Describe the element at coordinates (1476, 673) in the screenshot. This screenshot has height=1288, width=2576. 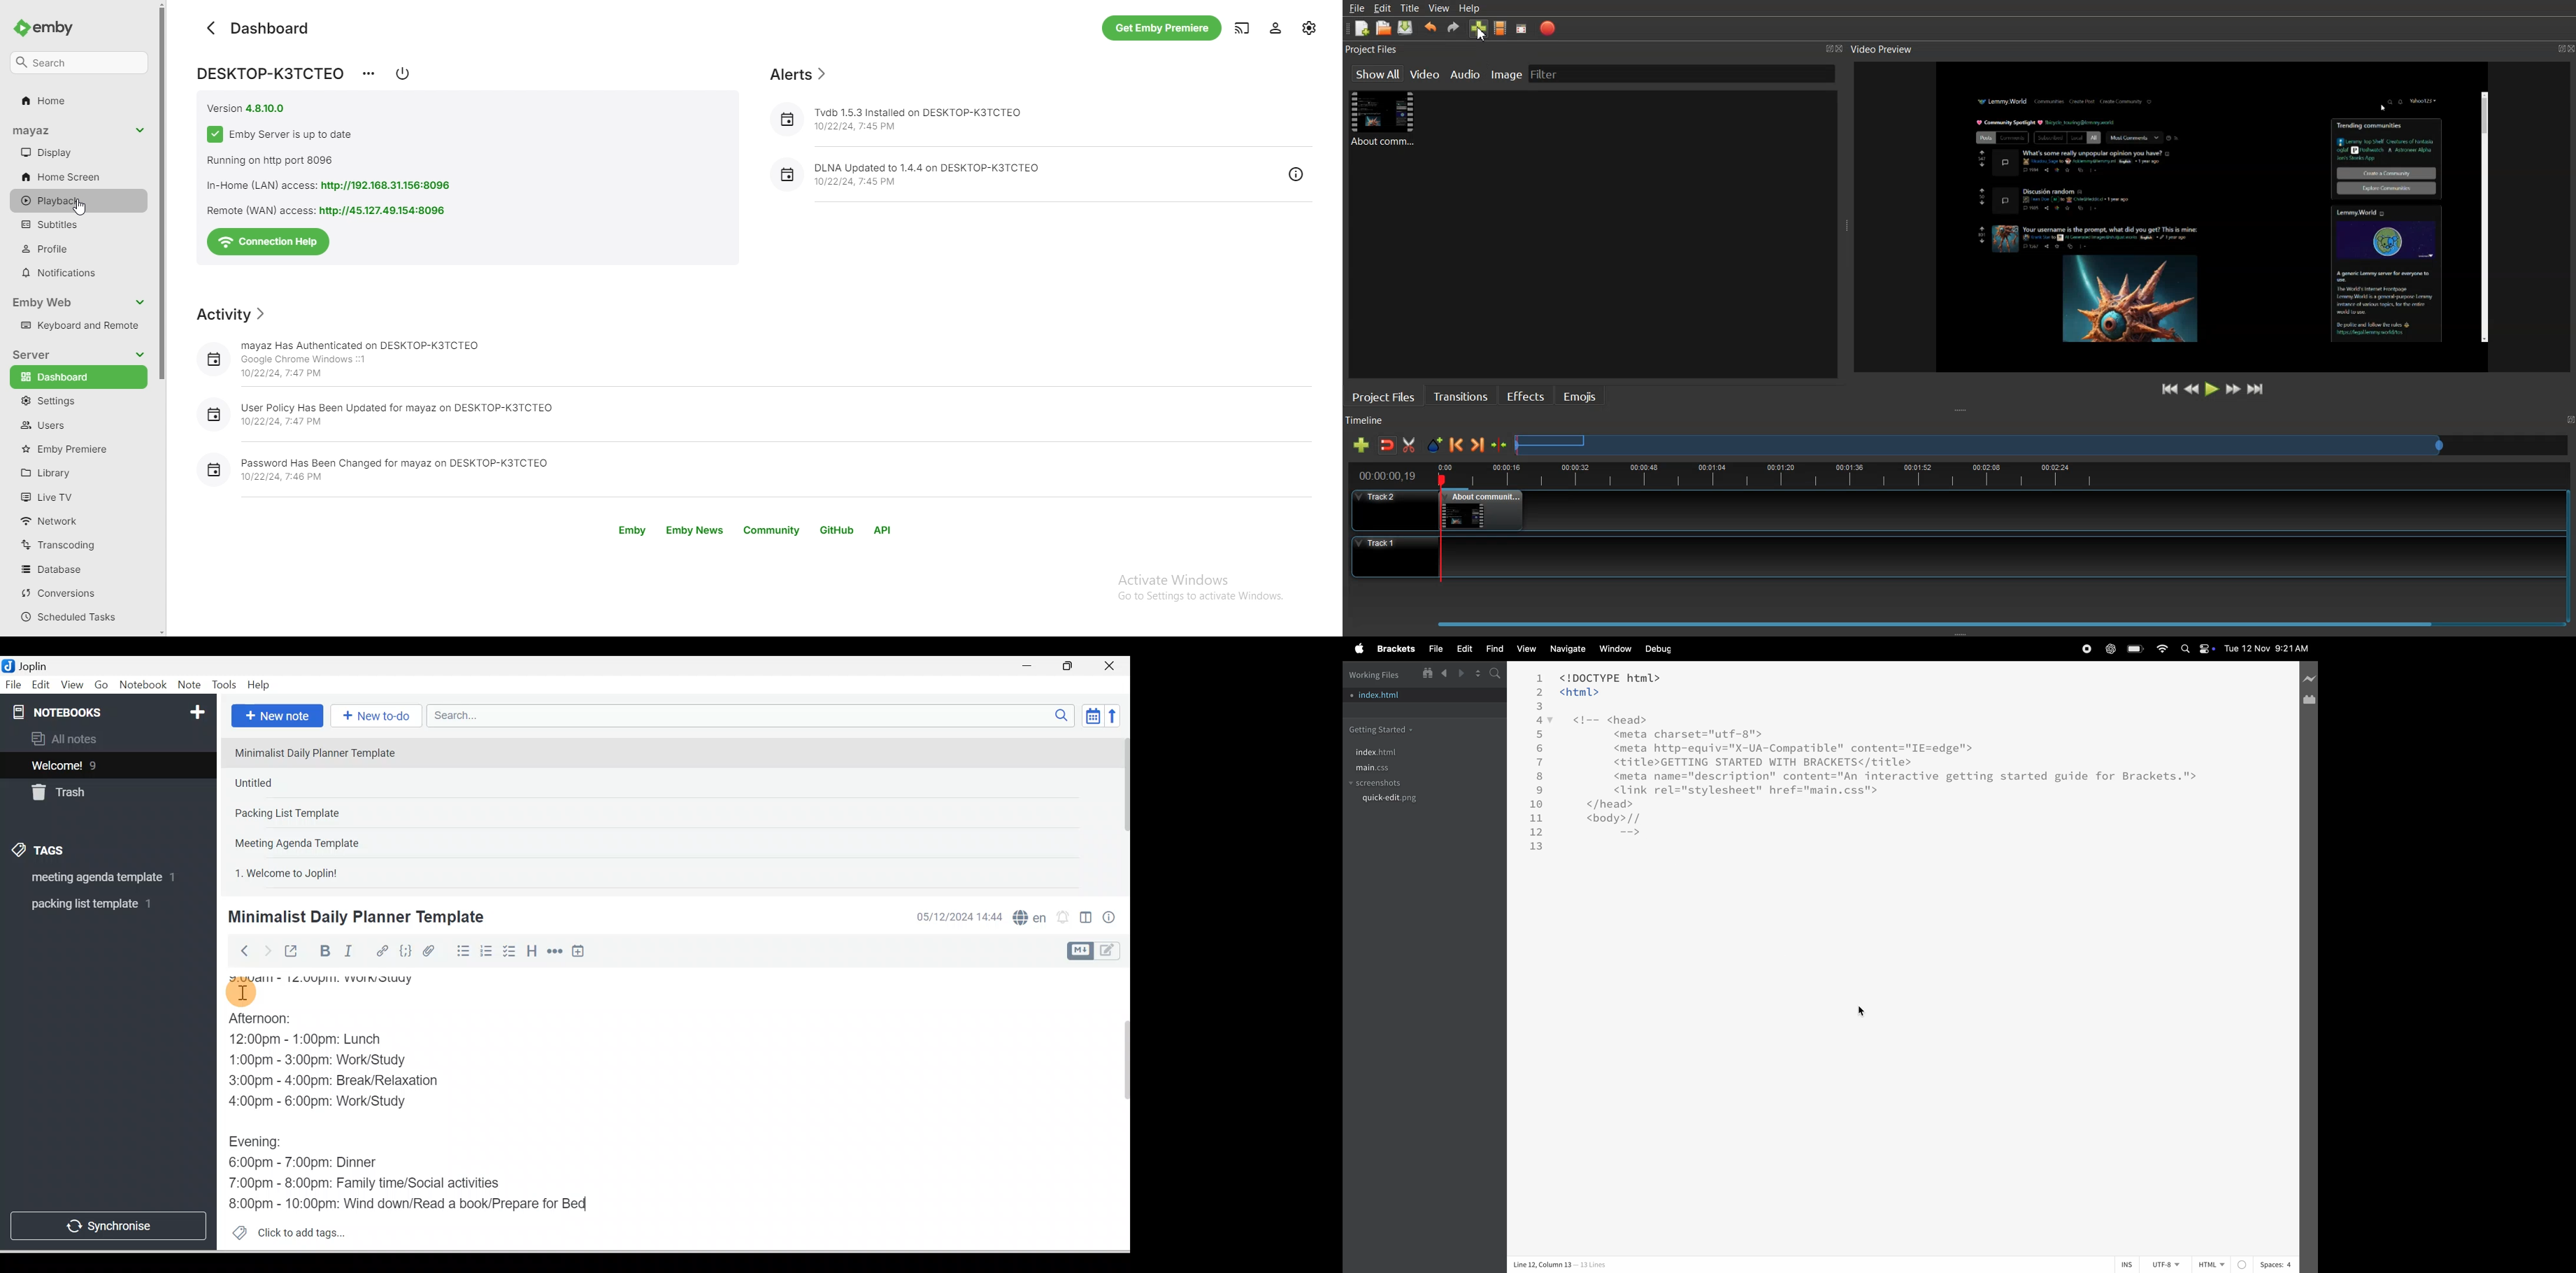
I see `split editor` at that location.